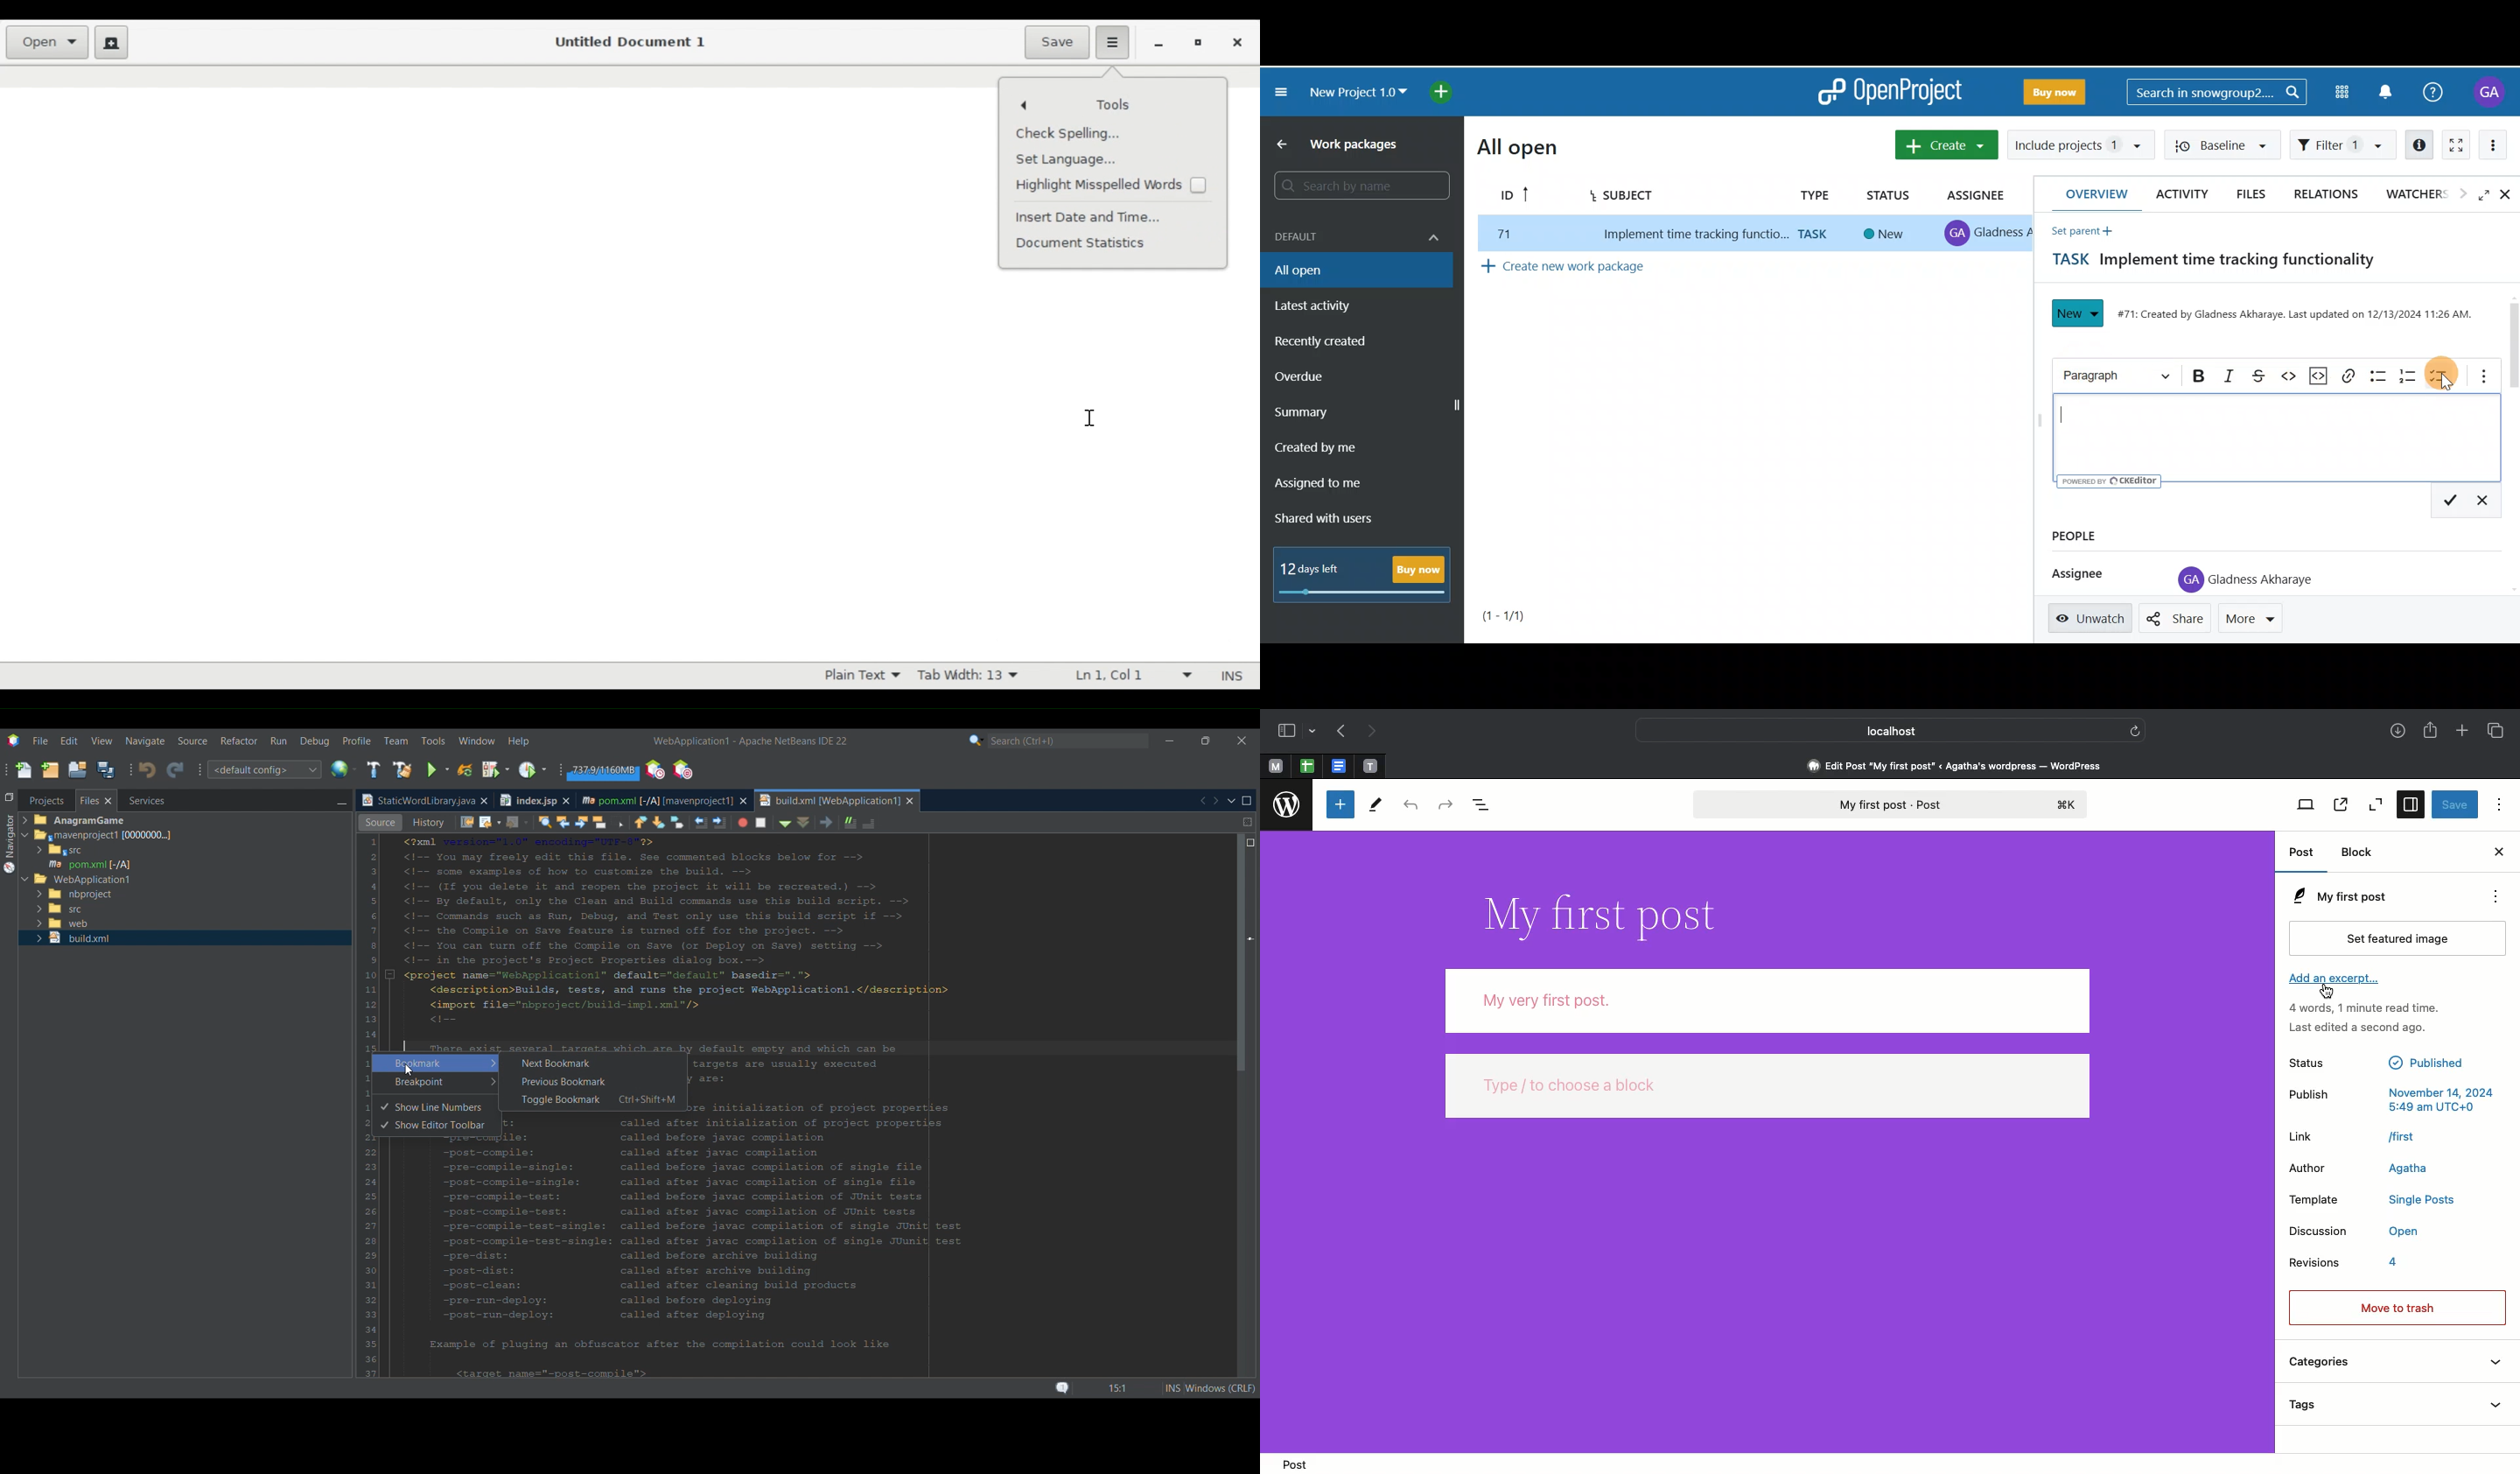  I want to click on Revisions, so click(2346, 1266).